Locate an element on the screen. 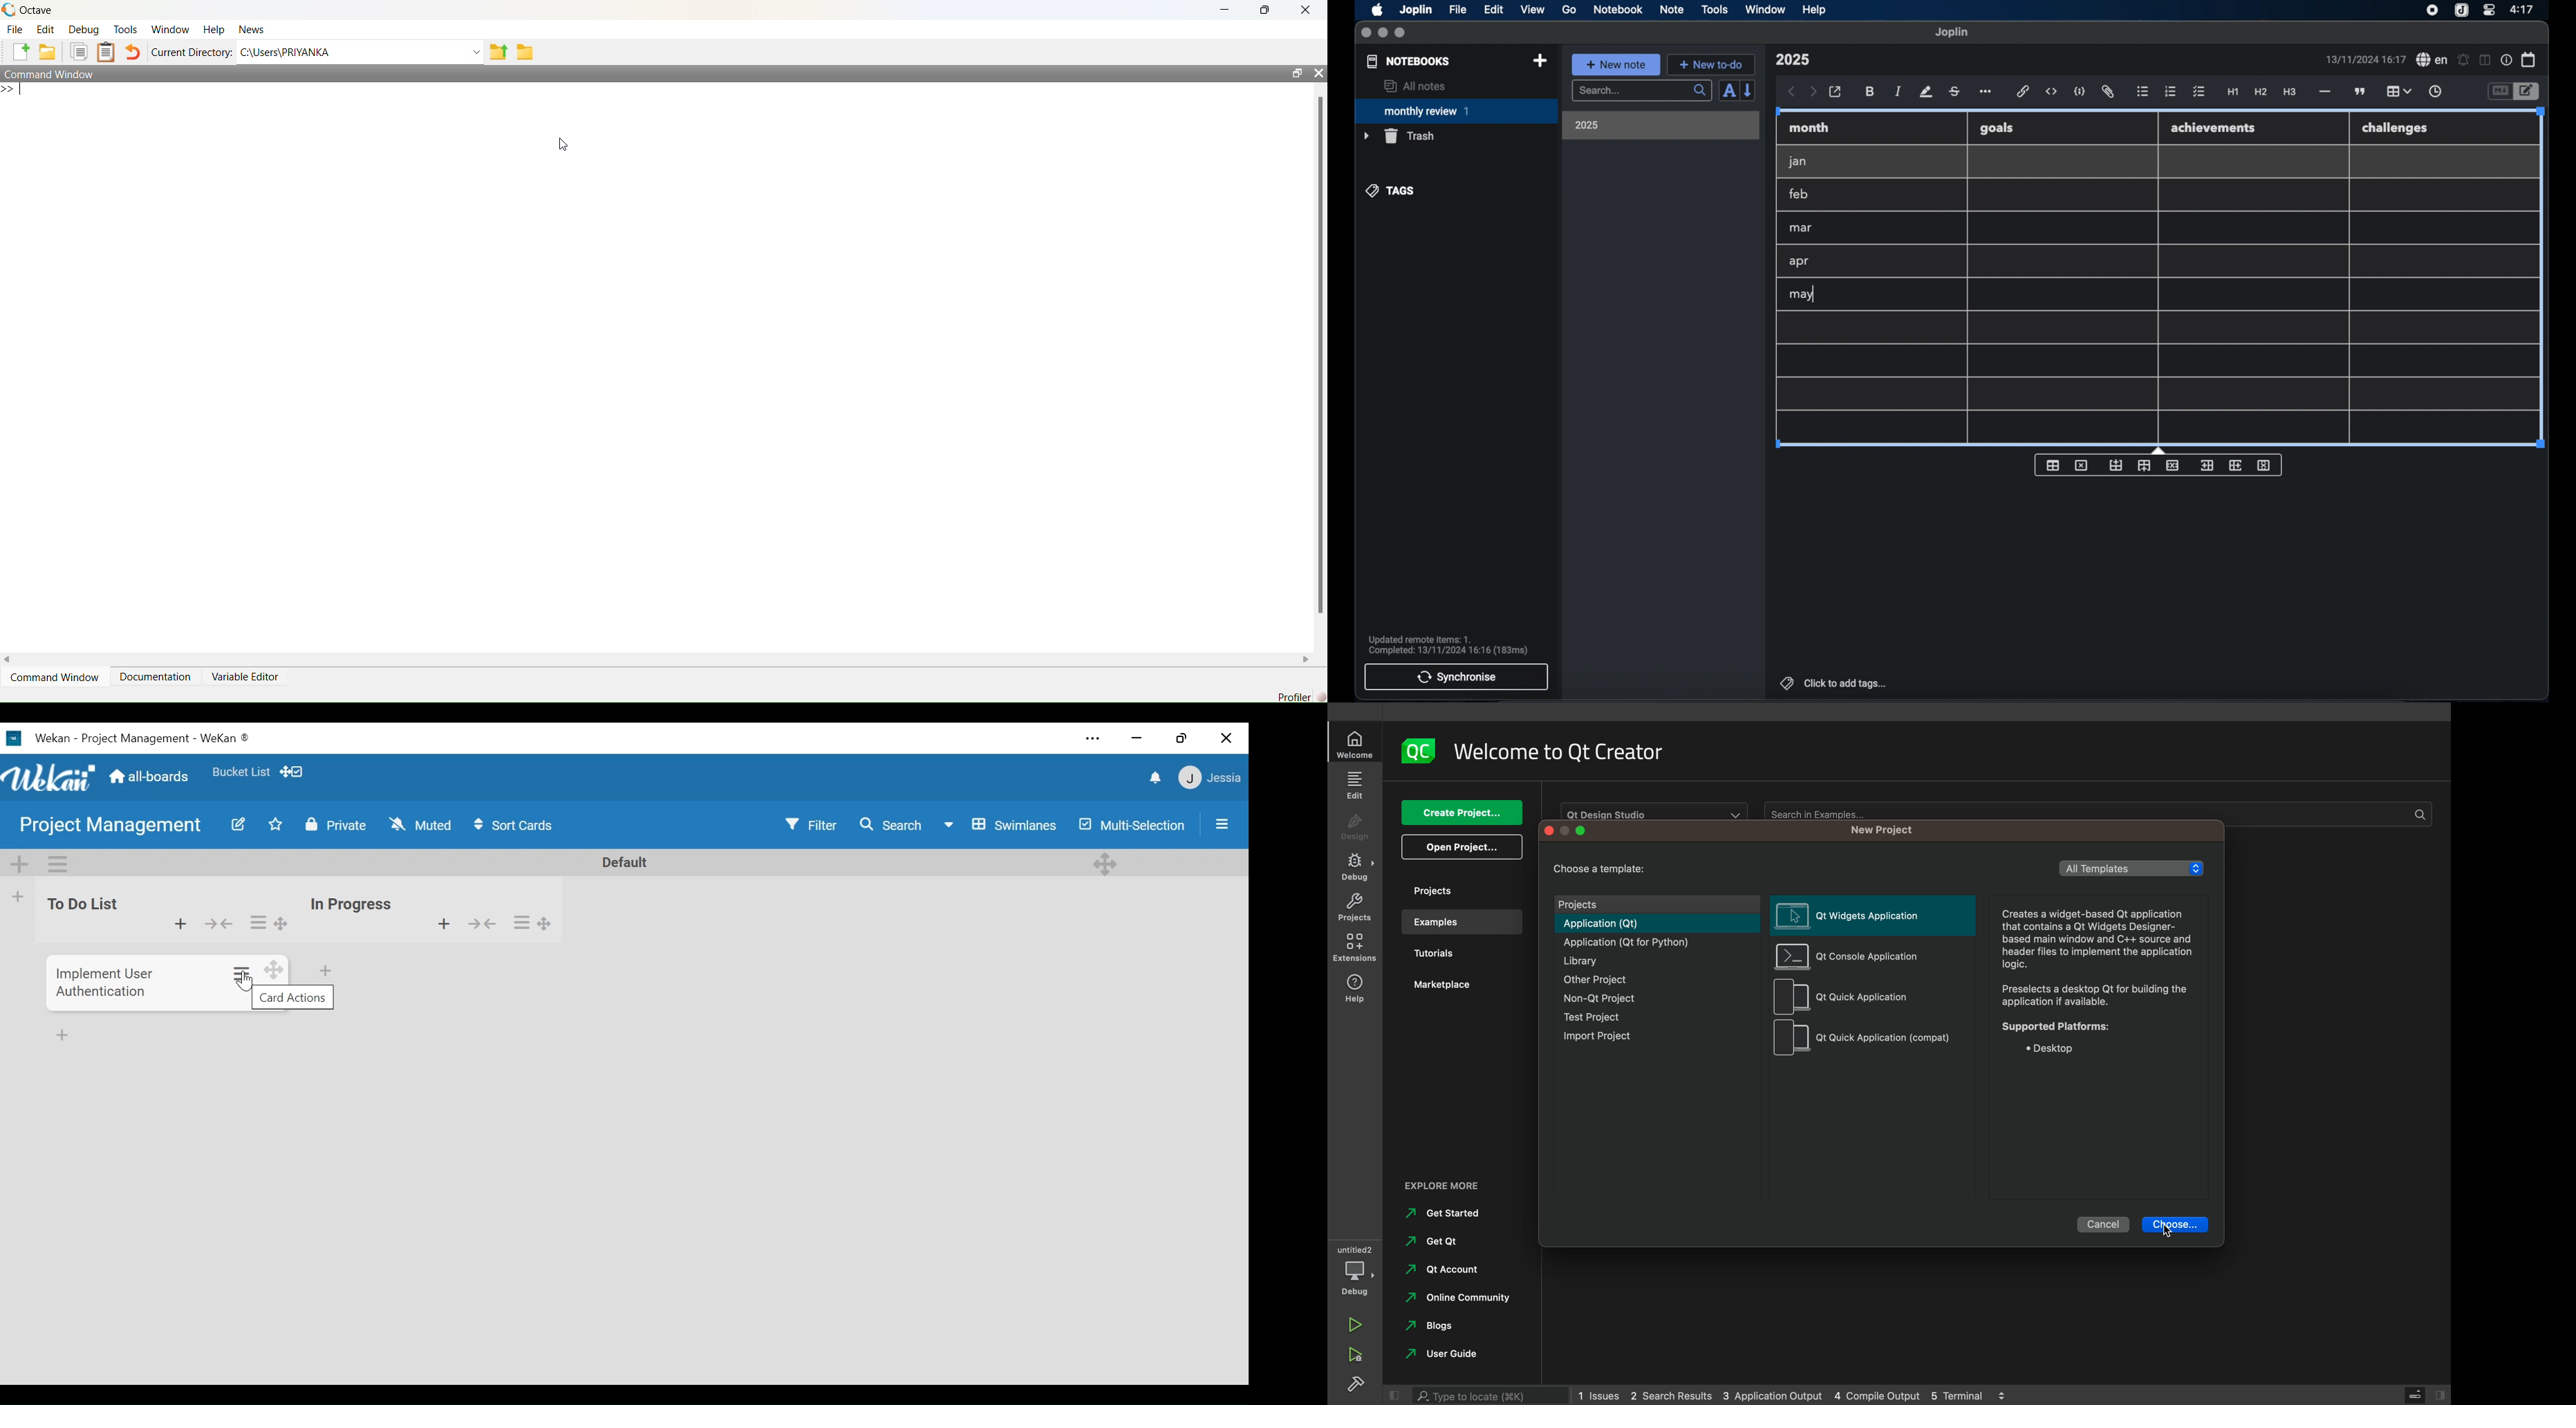  choose is located at coordinates (2176, 1224).